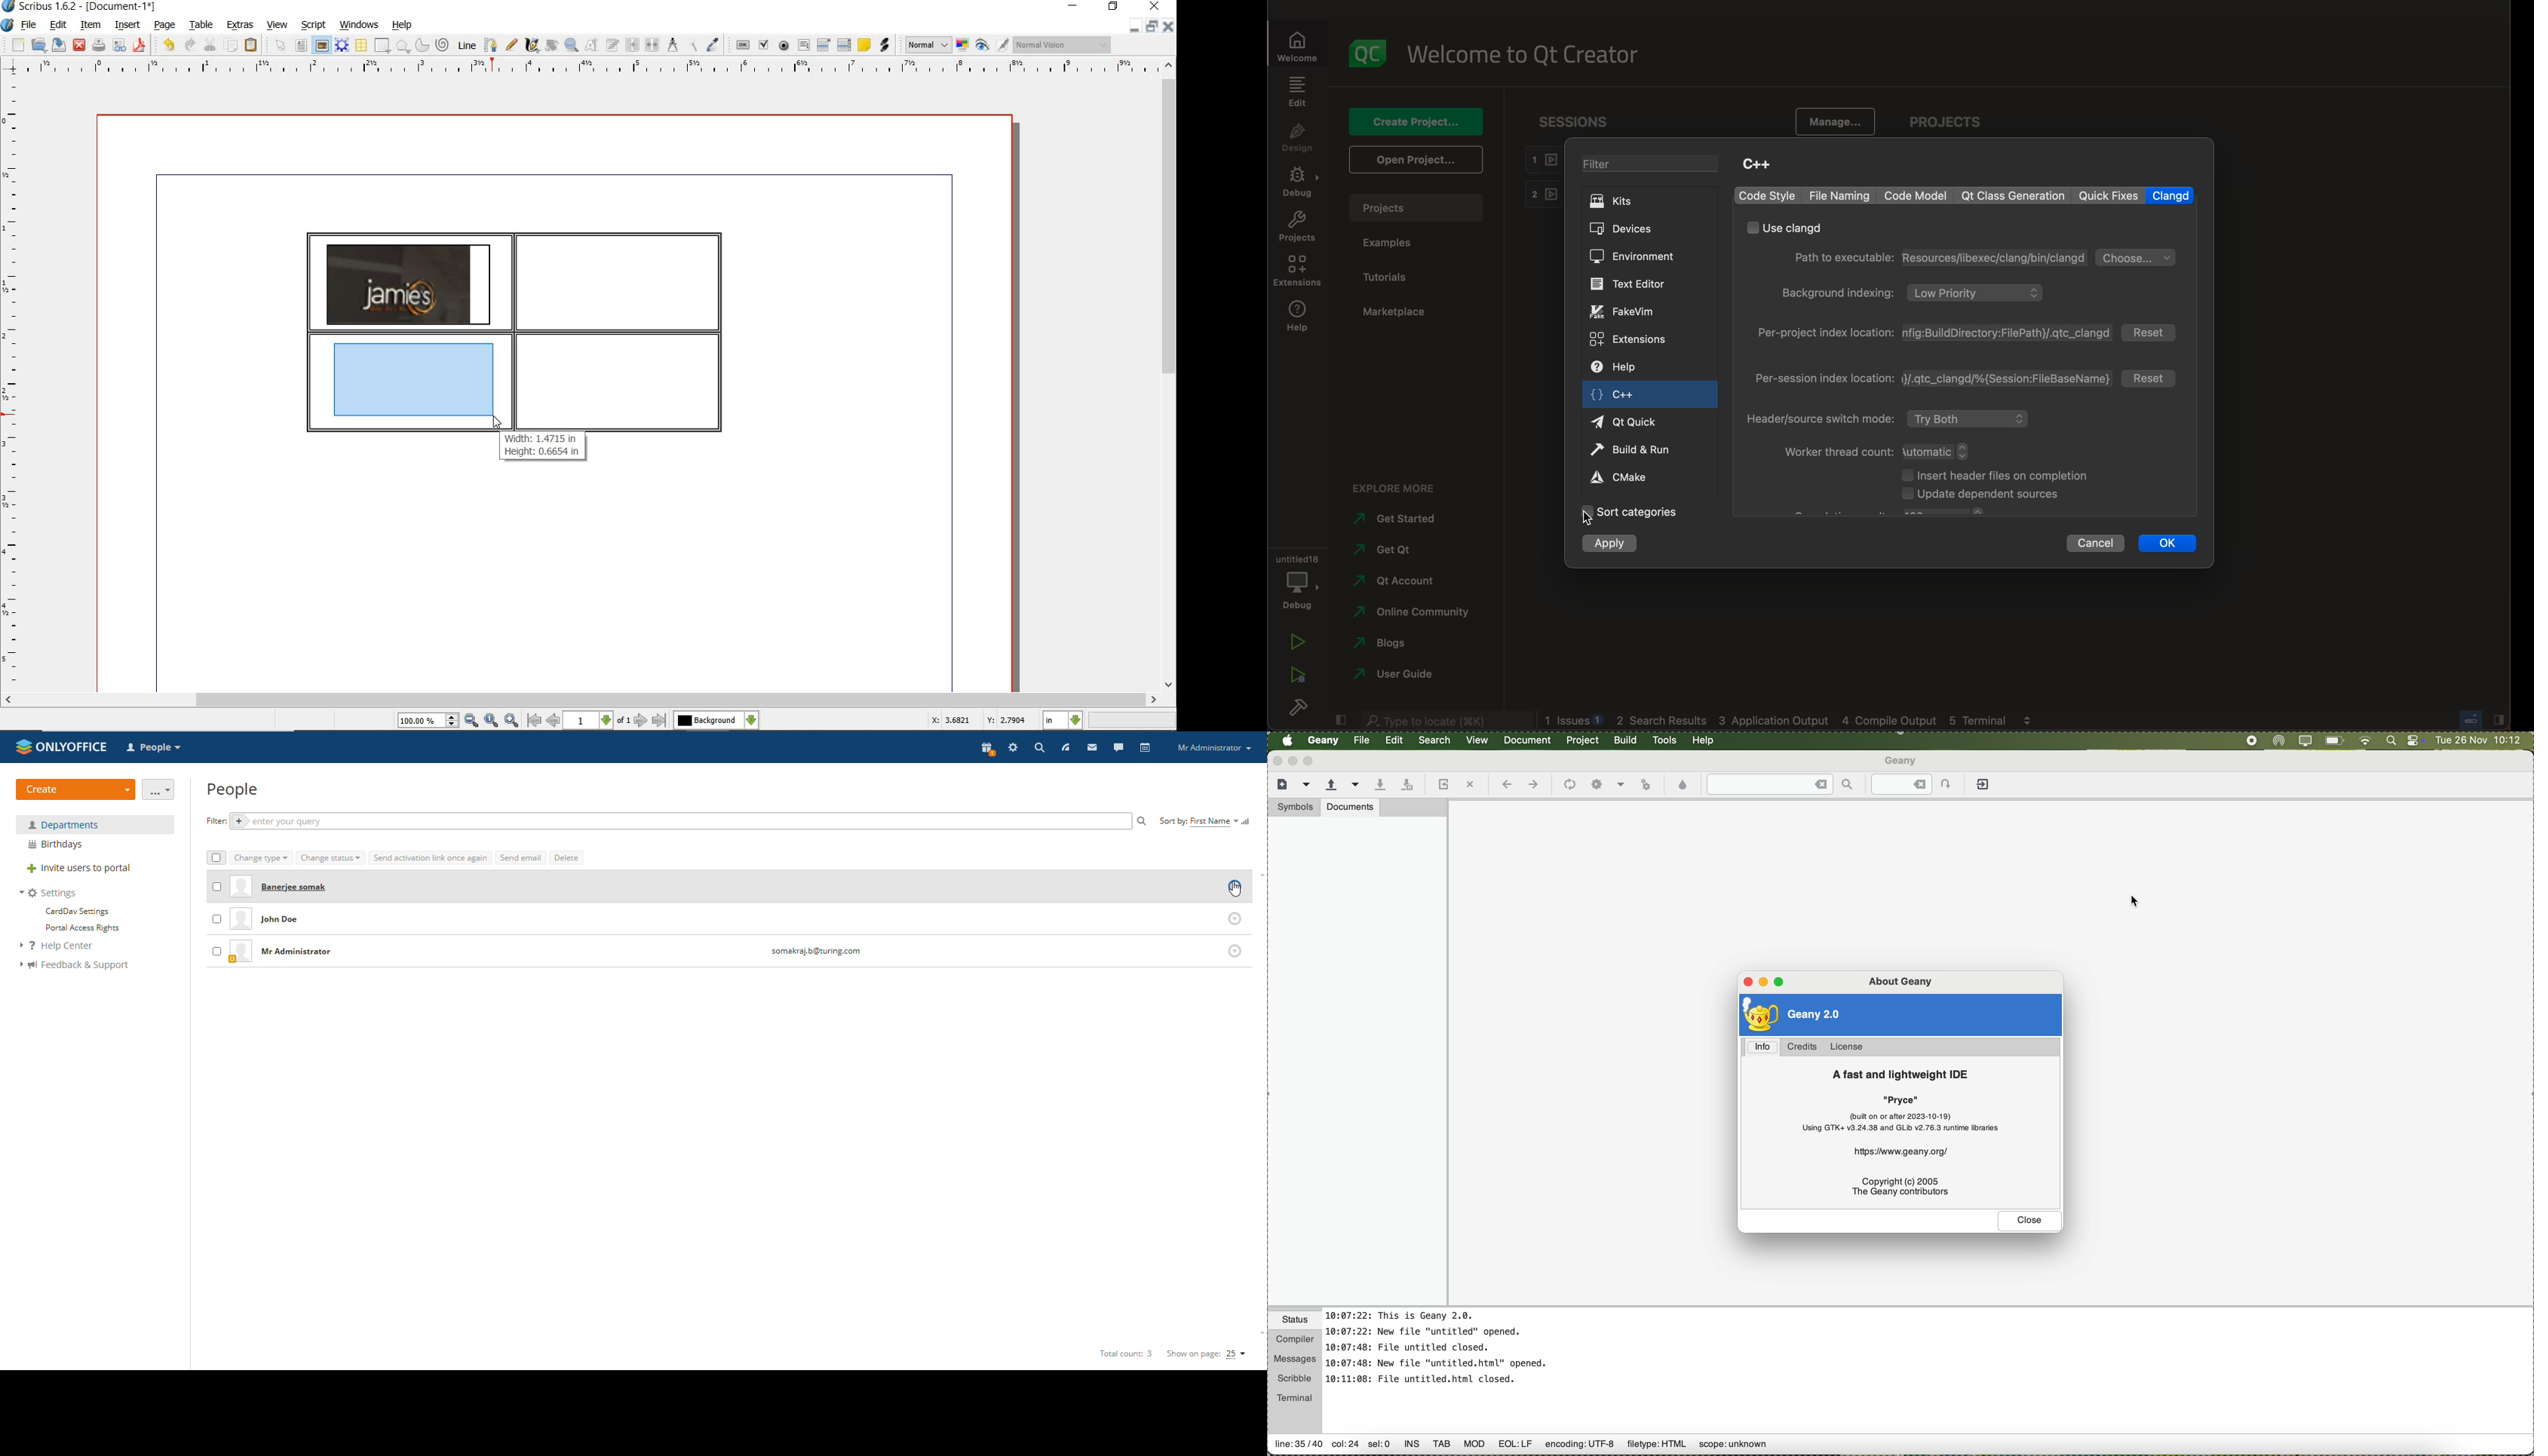  Describe the element at coordinates (404, 47) in the screenshot. I see `shape` at that location.